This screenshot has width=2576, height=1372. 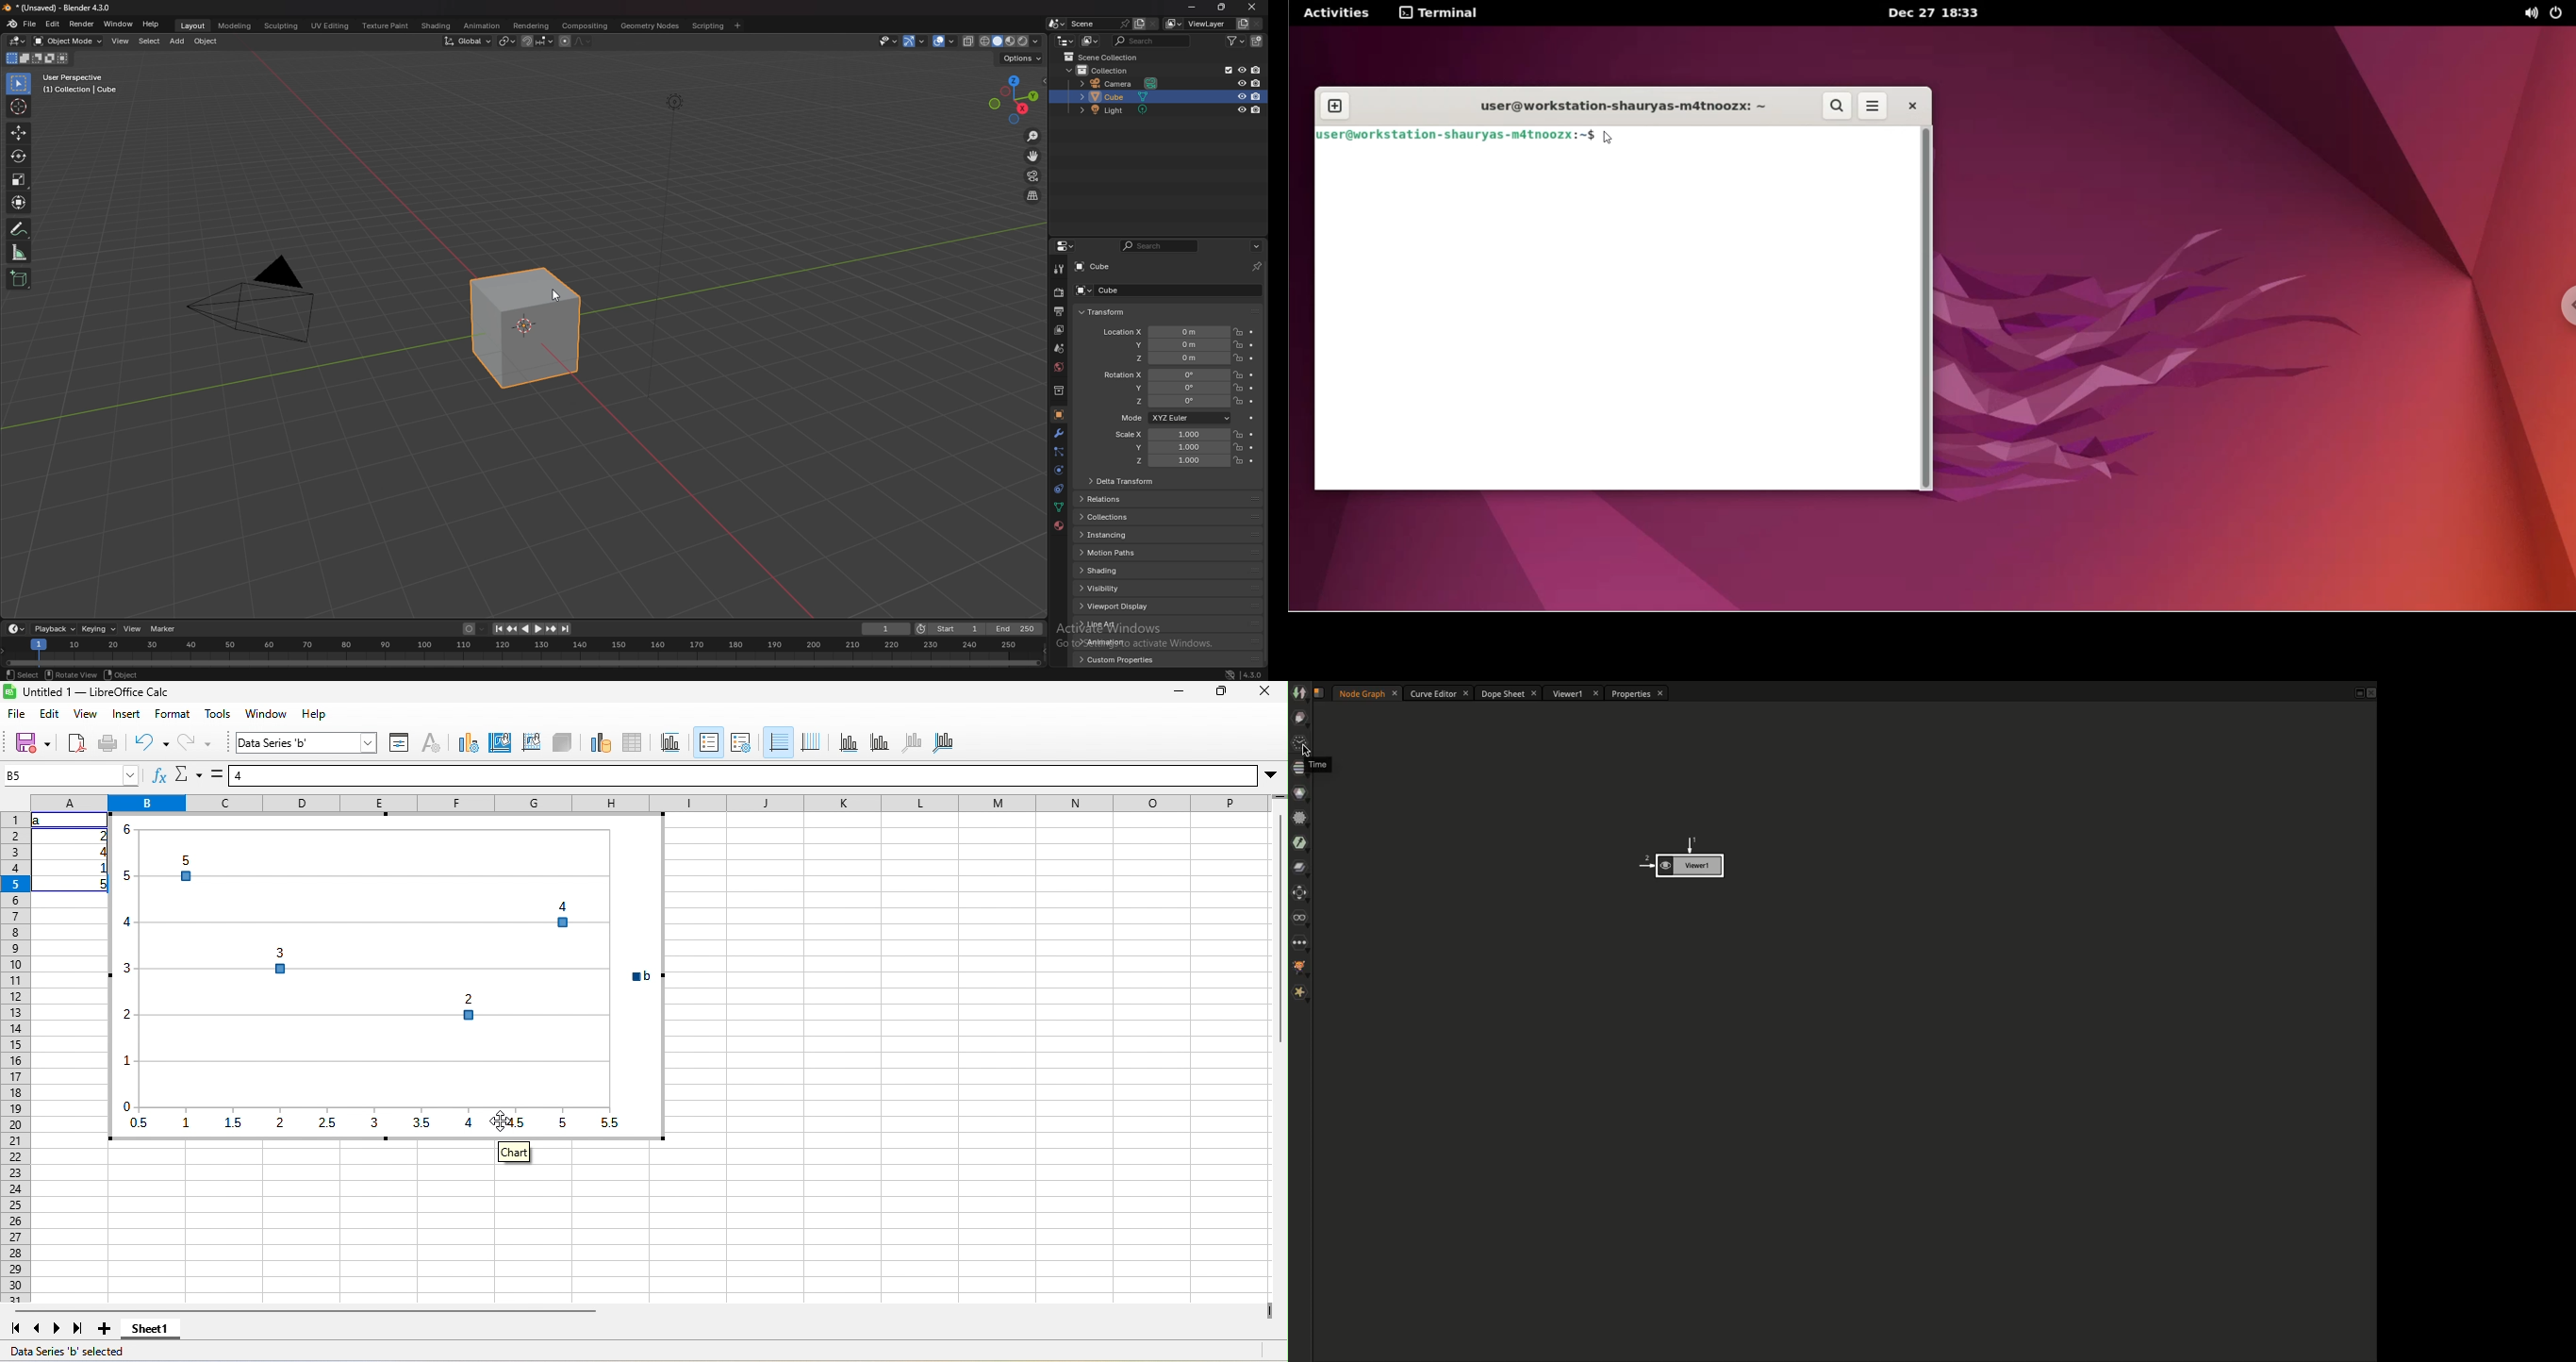 What do you see at coordinates (2563, 309) in the screenshot?
I see `chrome options` at bounding box center [2563, 309].